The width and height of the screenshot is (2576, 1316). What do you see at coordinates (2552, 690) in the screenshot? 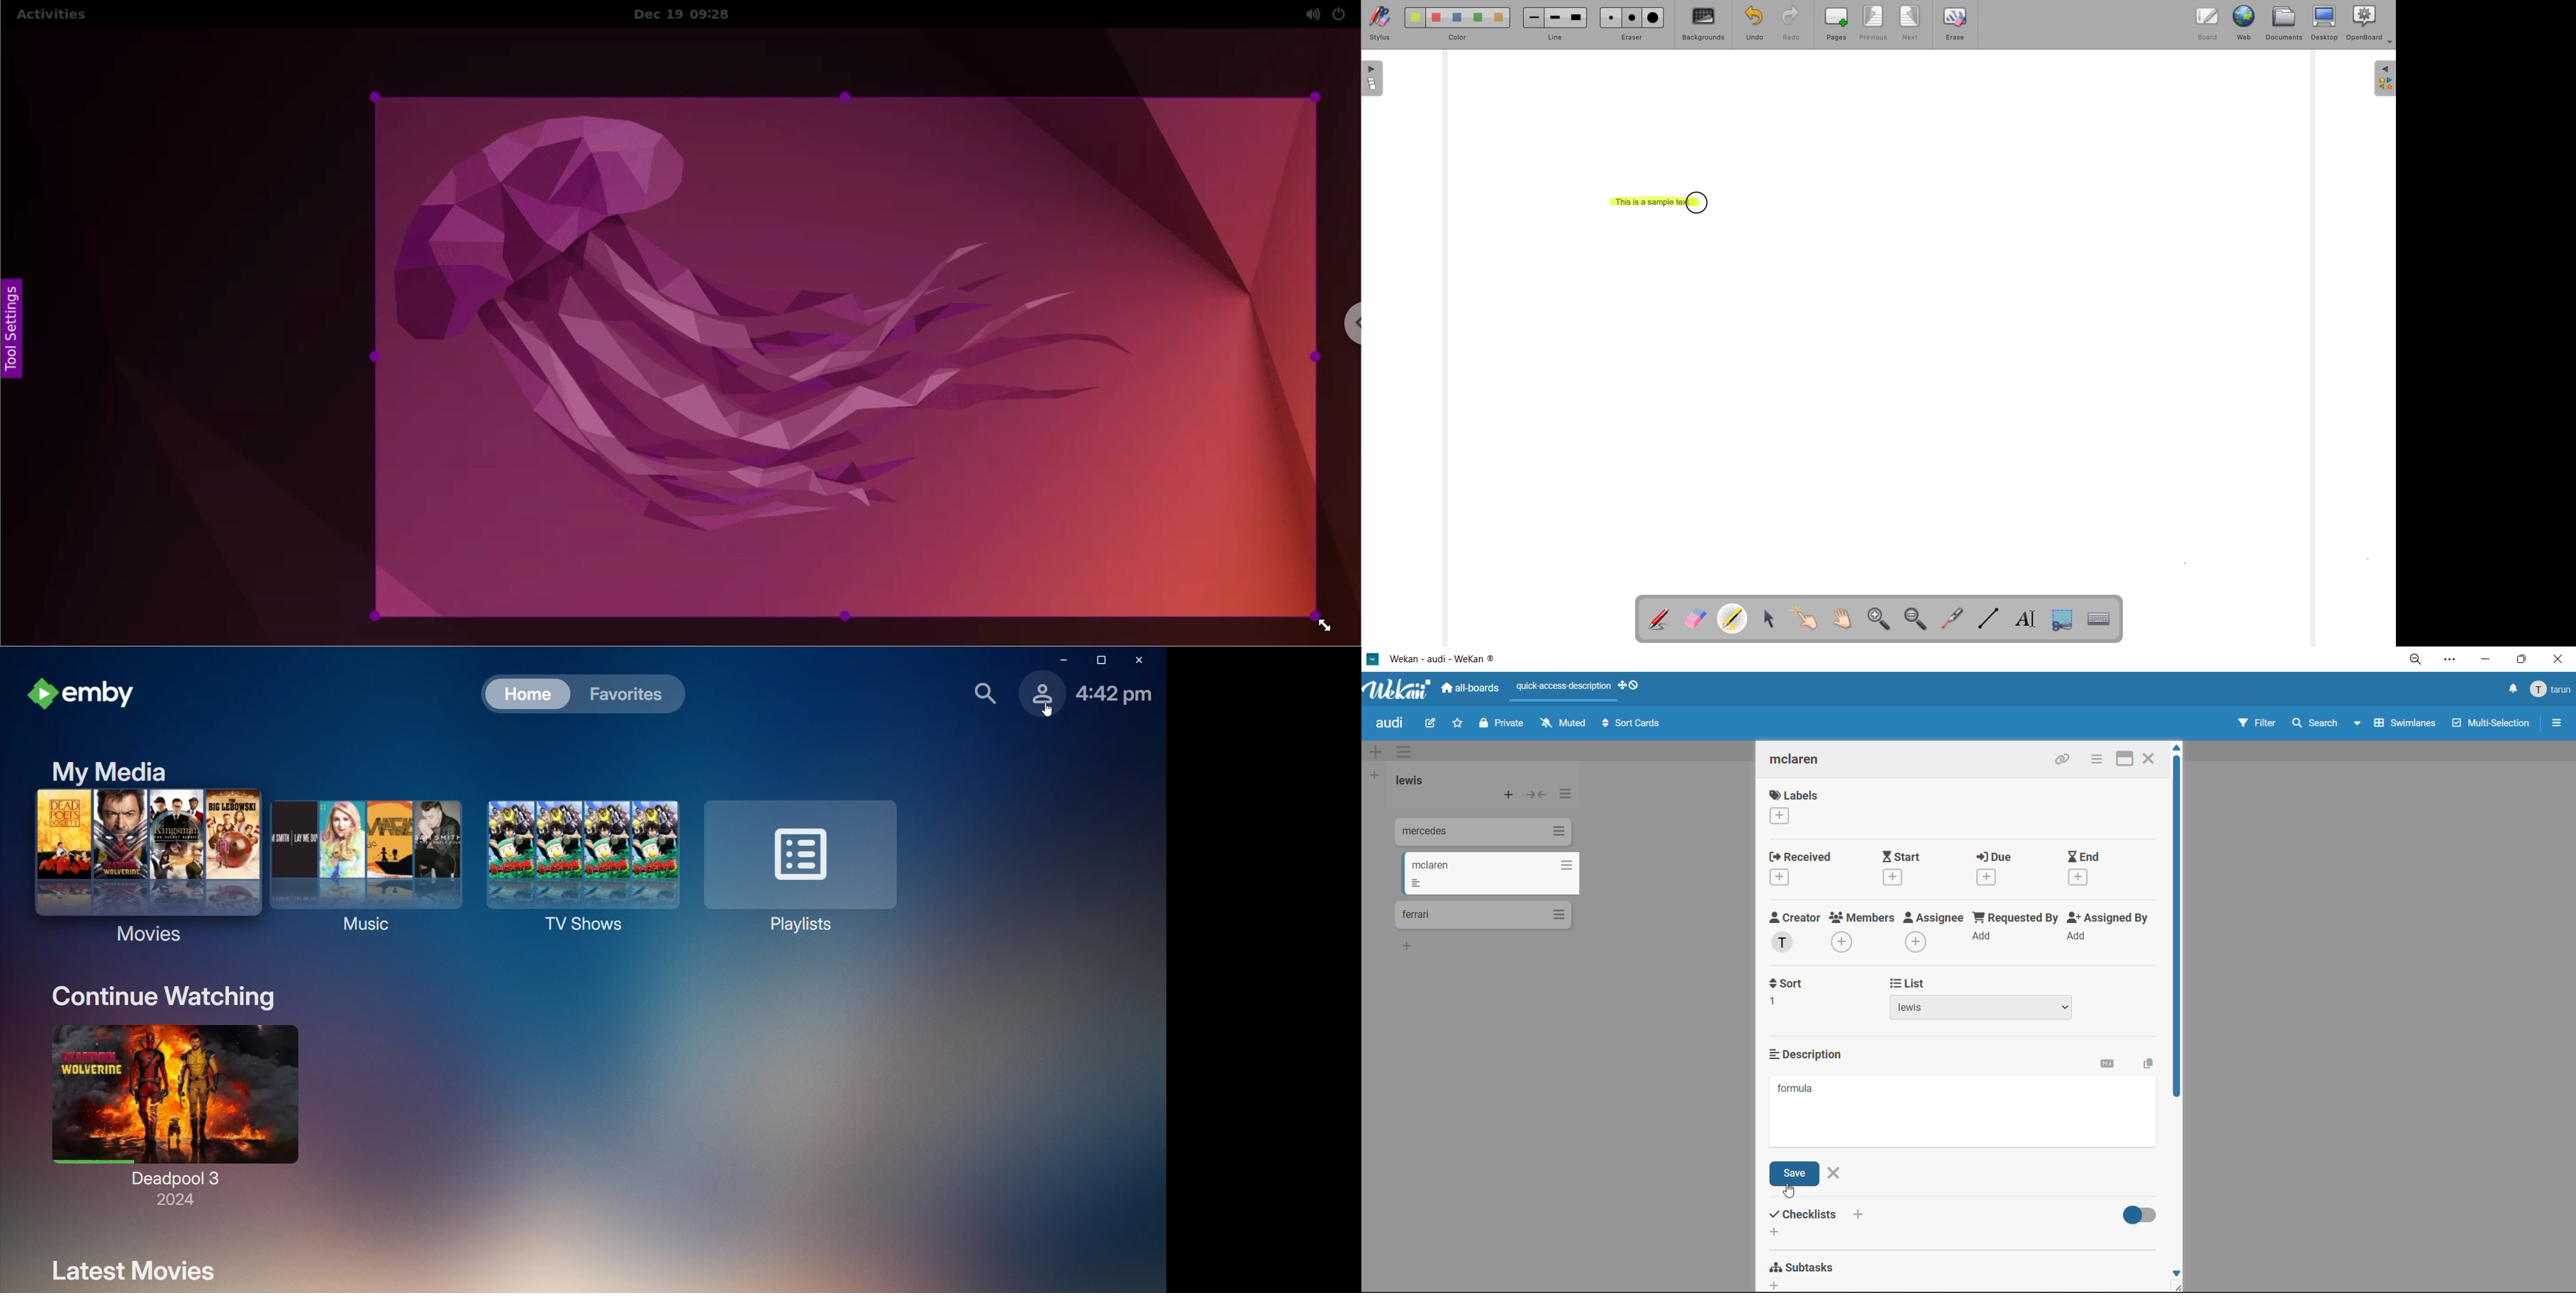
I see `menu` at bounding box center [2552, 690].